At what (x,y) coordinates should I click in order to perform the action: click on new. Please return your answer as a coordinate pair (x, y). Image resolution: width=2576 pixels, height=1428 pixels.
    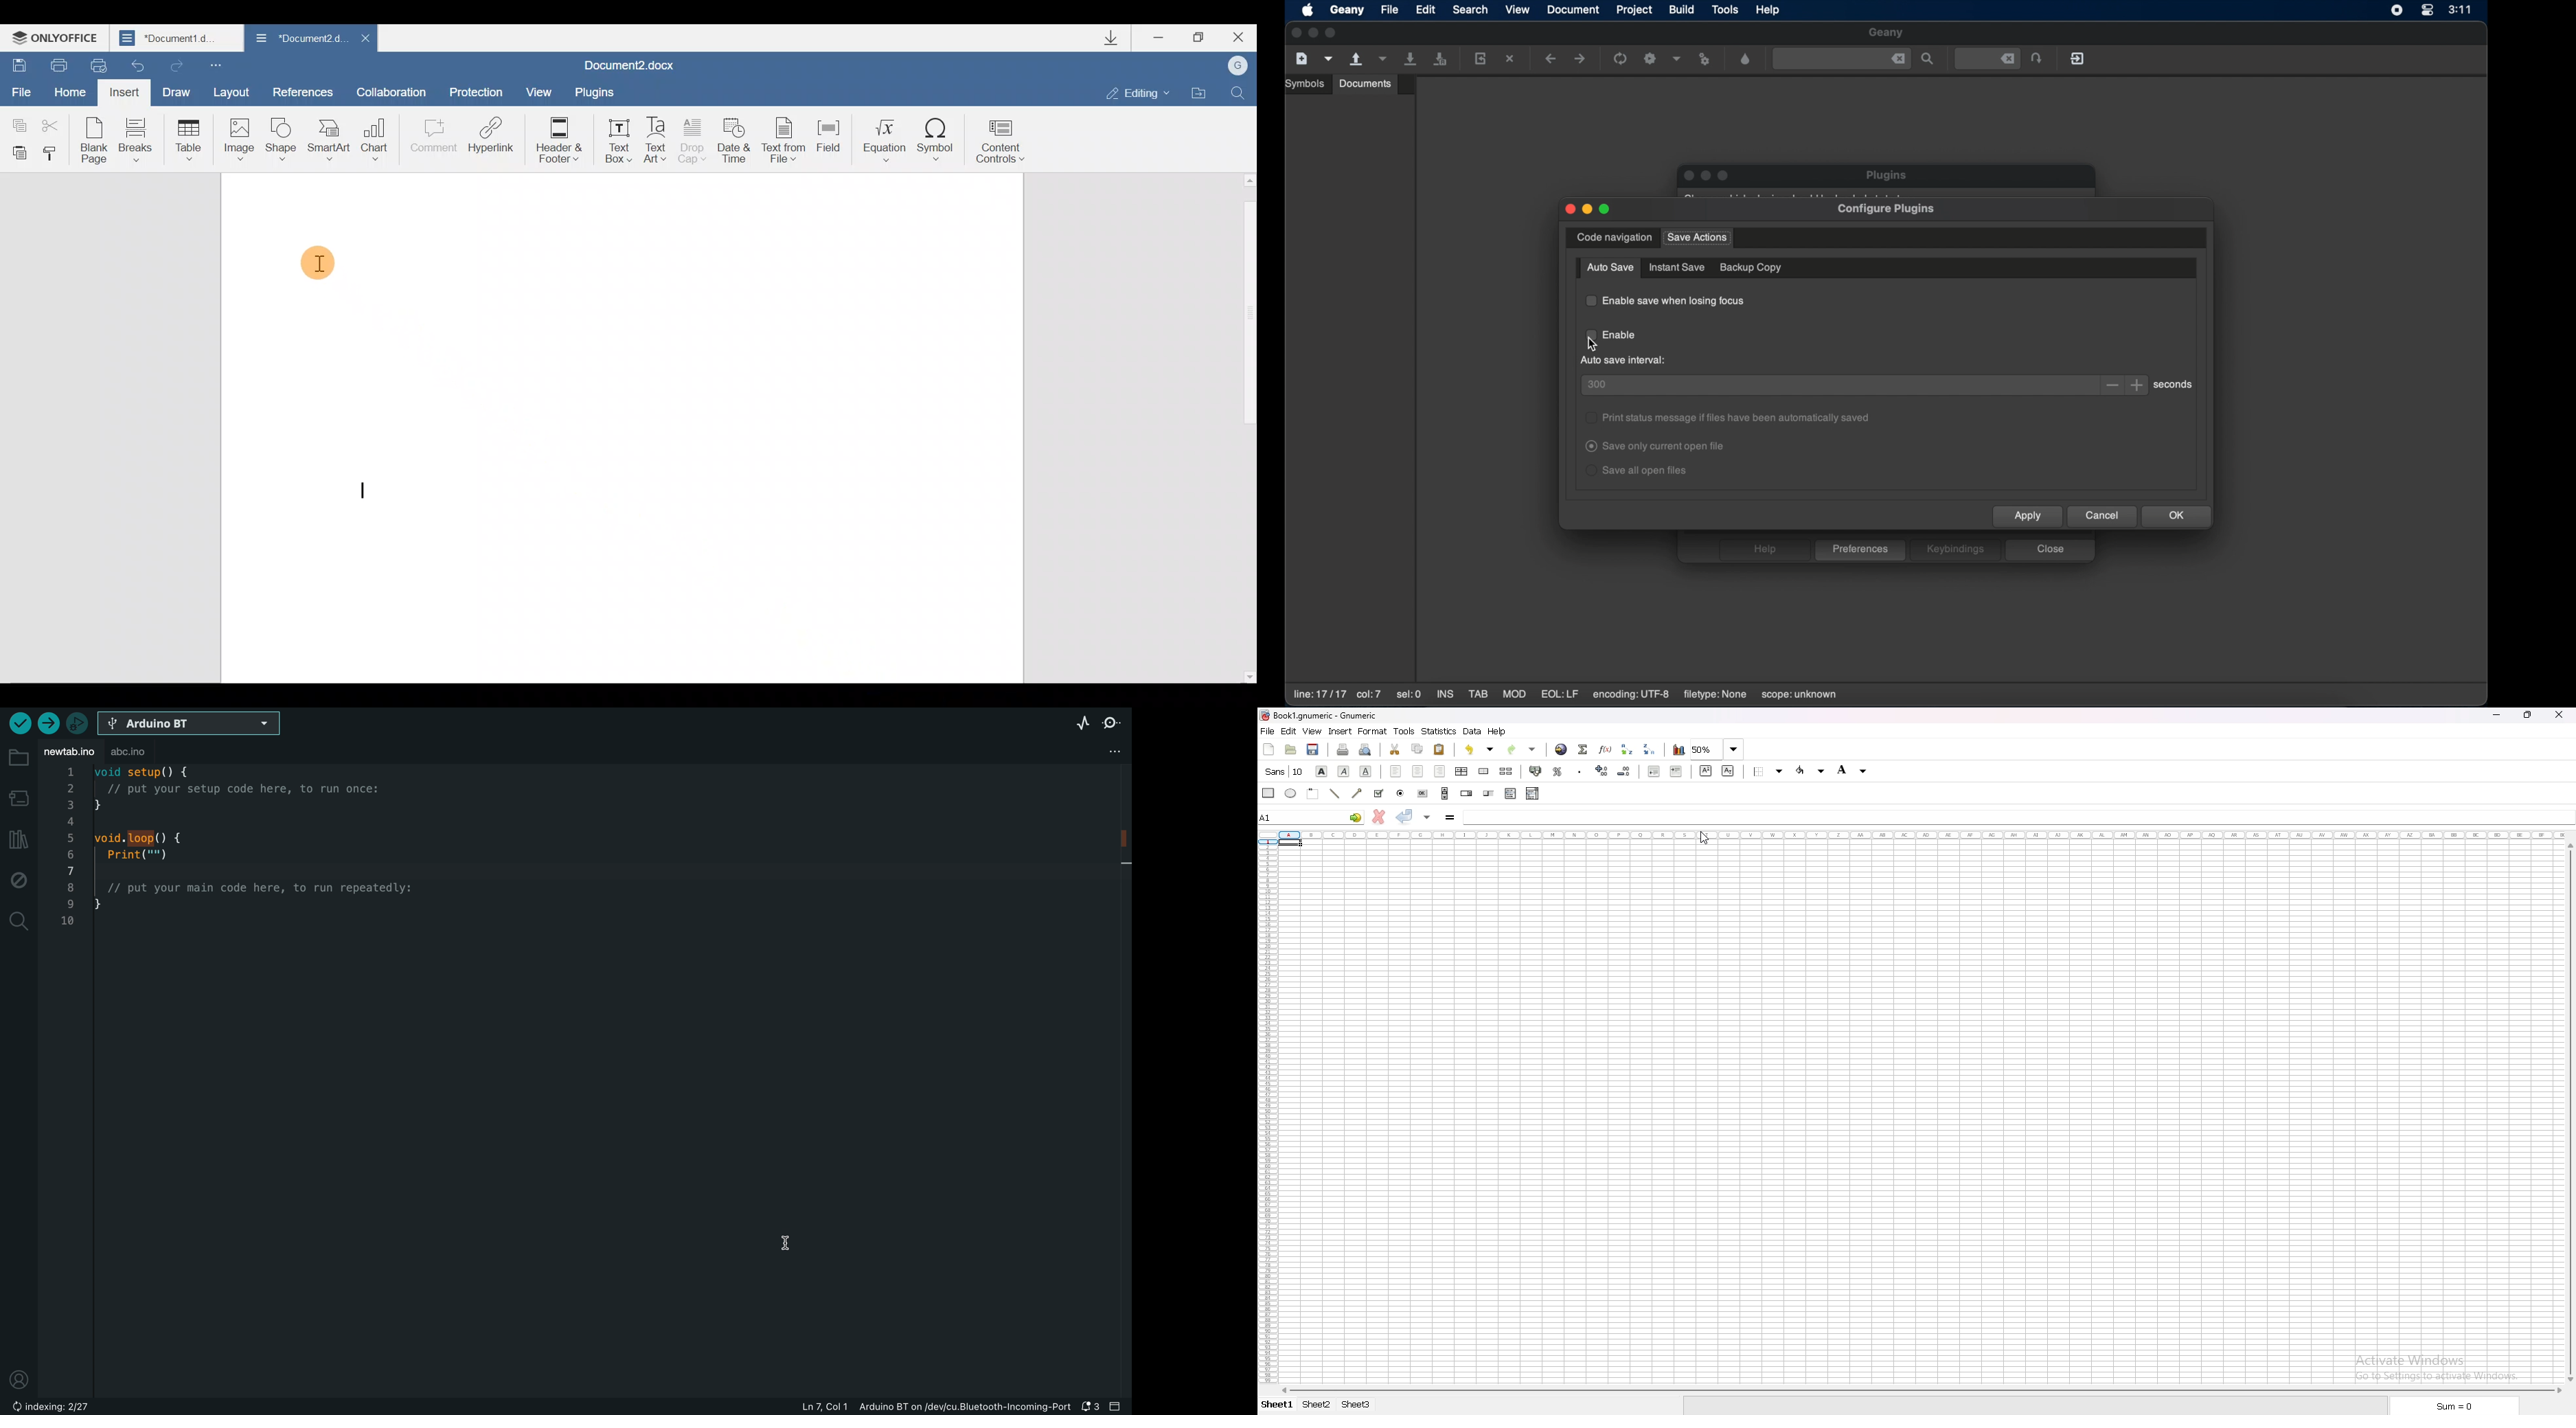
    Looking at the image, I should click on (1269, 749).